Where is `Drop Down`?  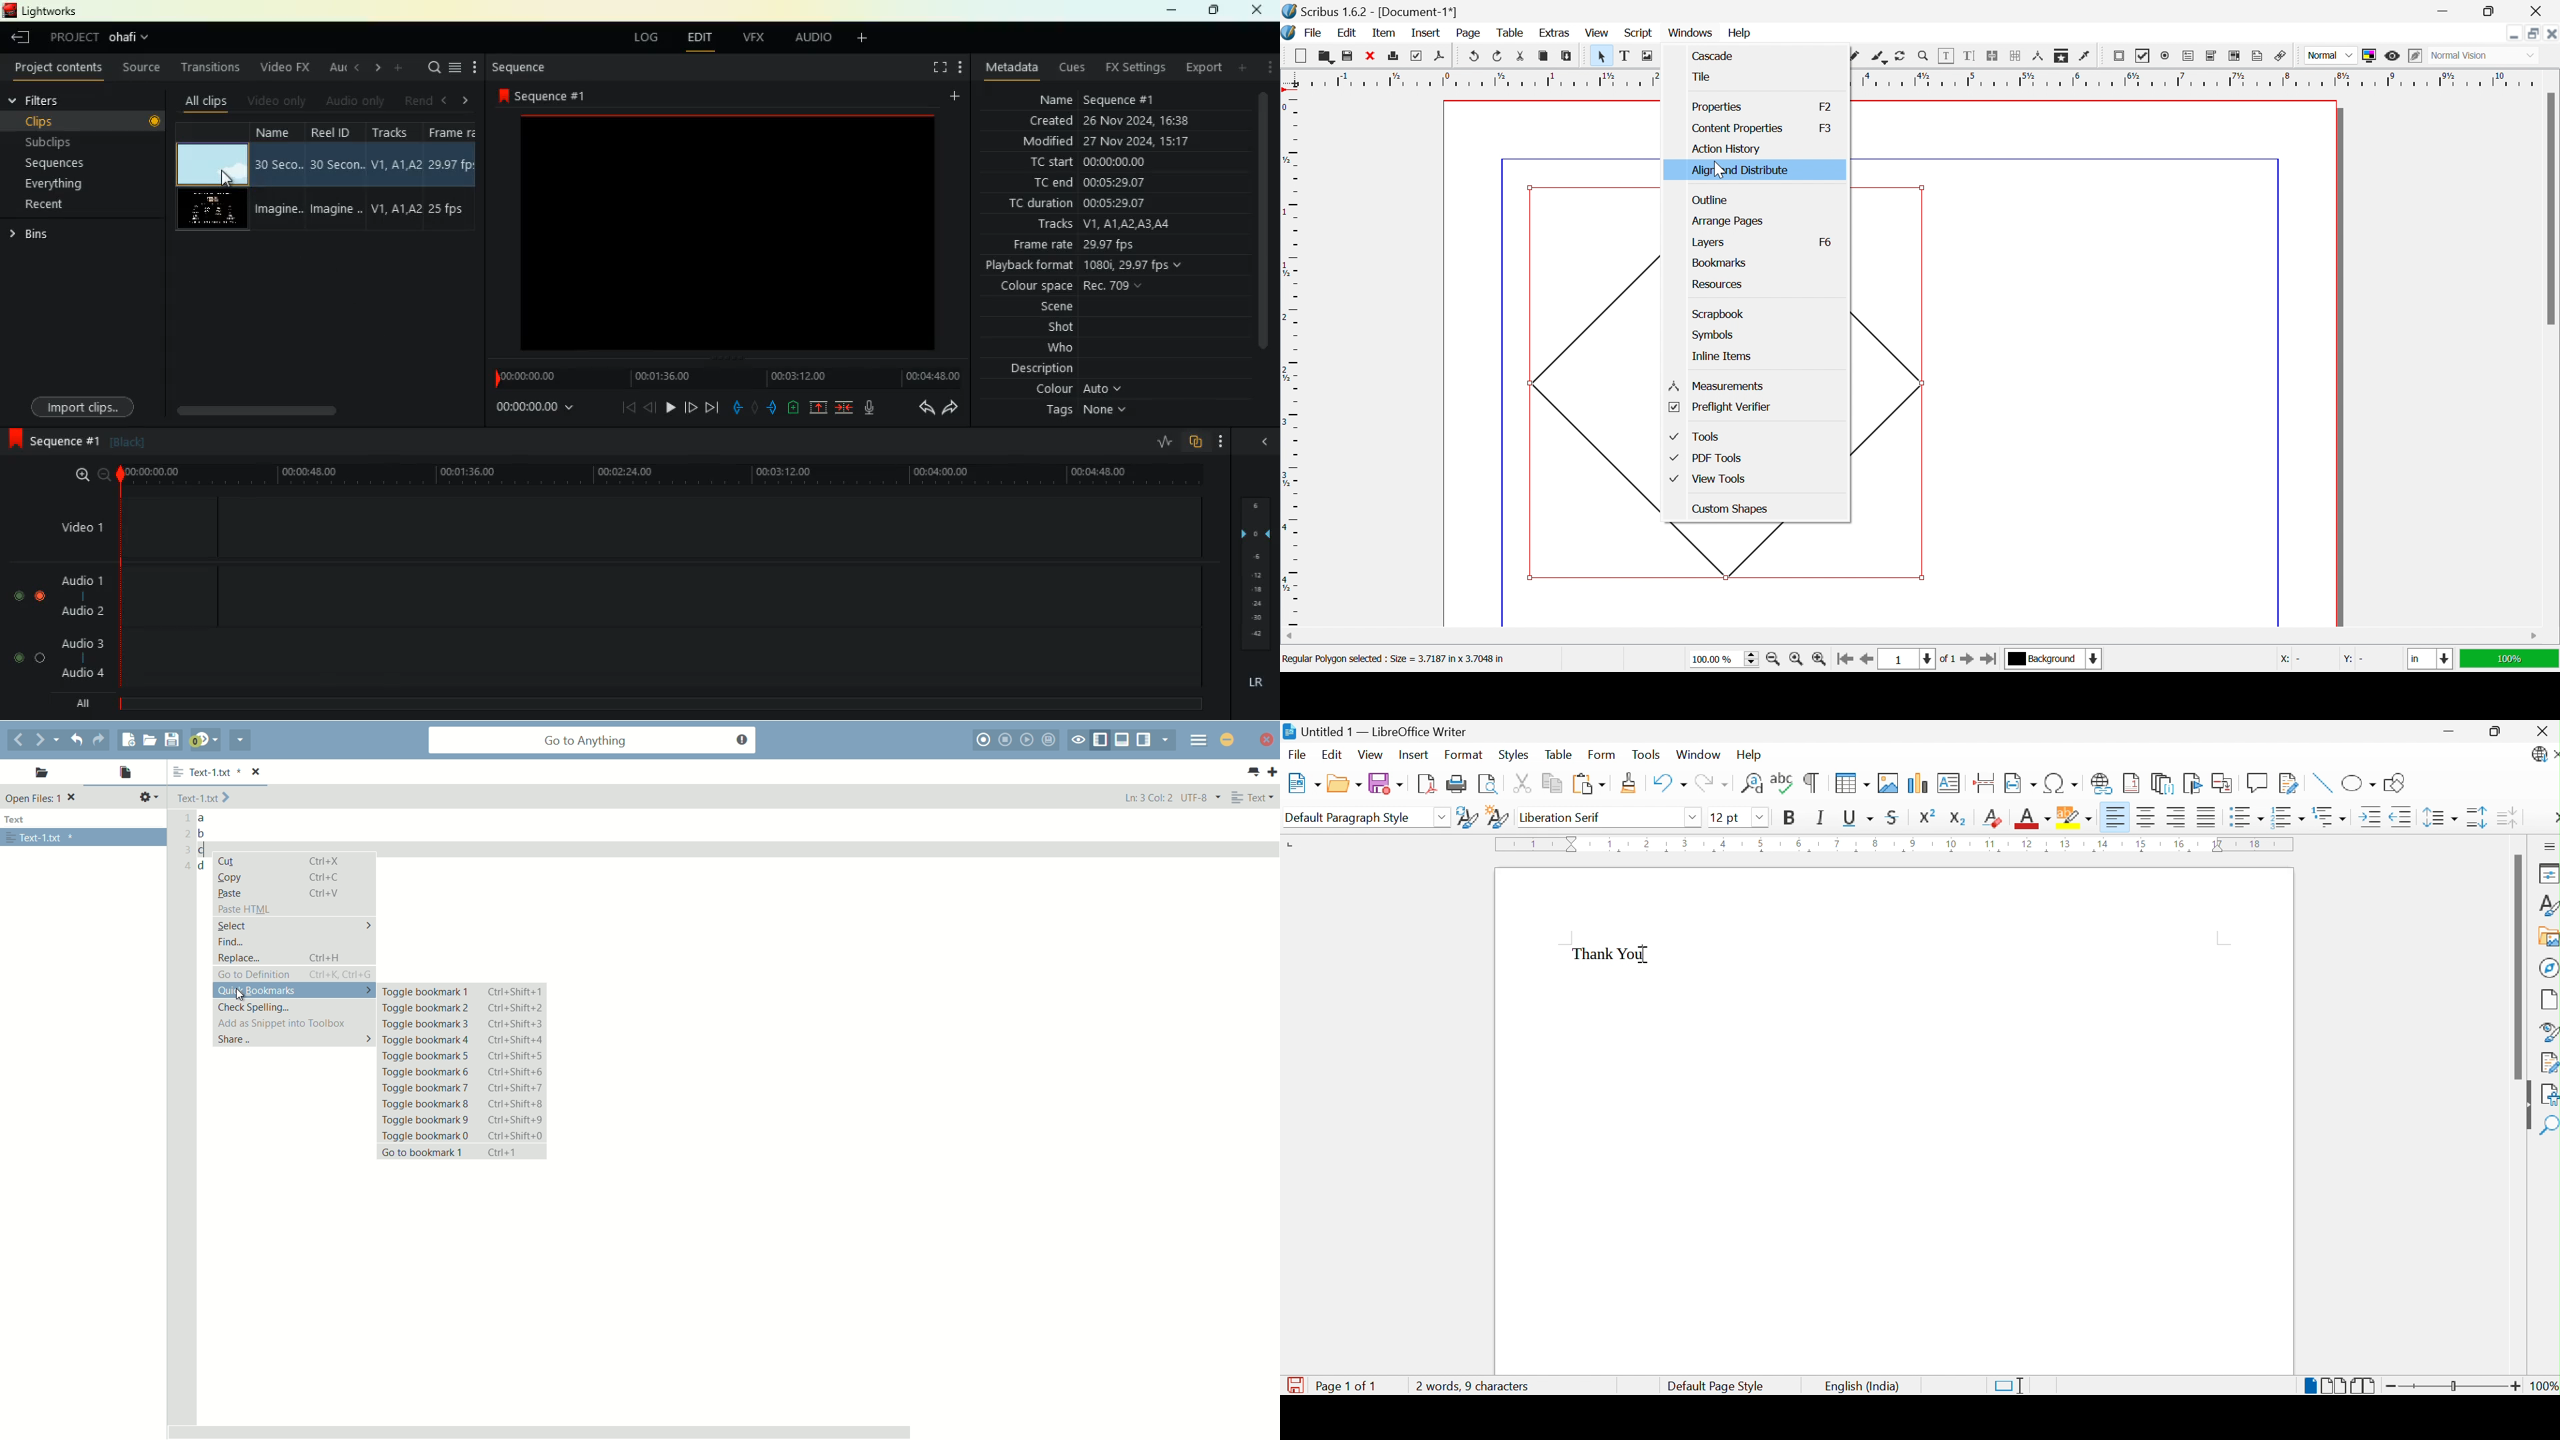 Drop Down is located at coordinates (1442, 816).